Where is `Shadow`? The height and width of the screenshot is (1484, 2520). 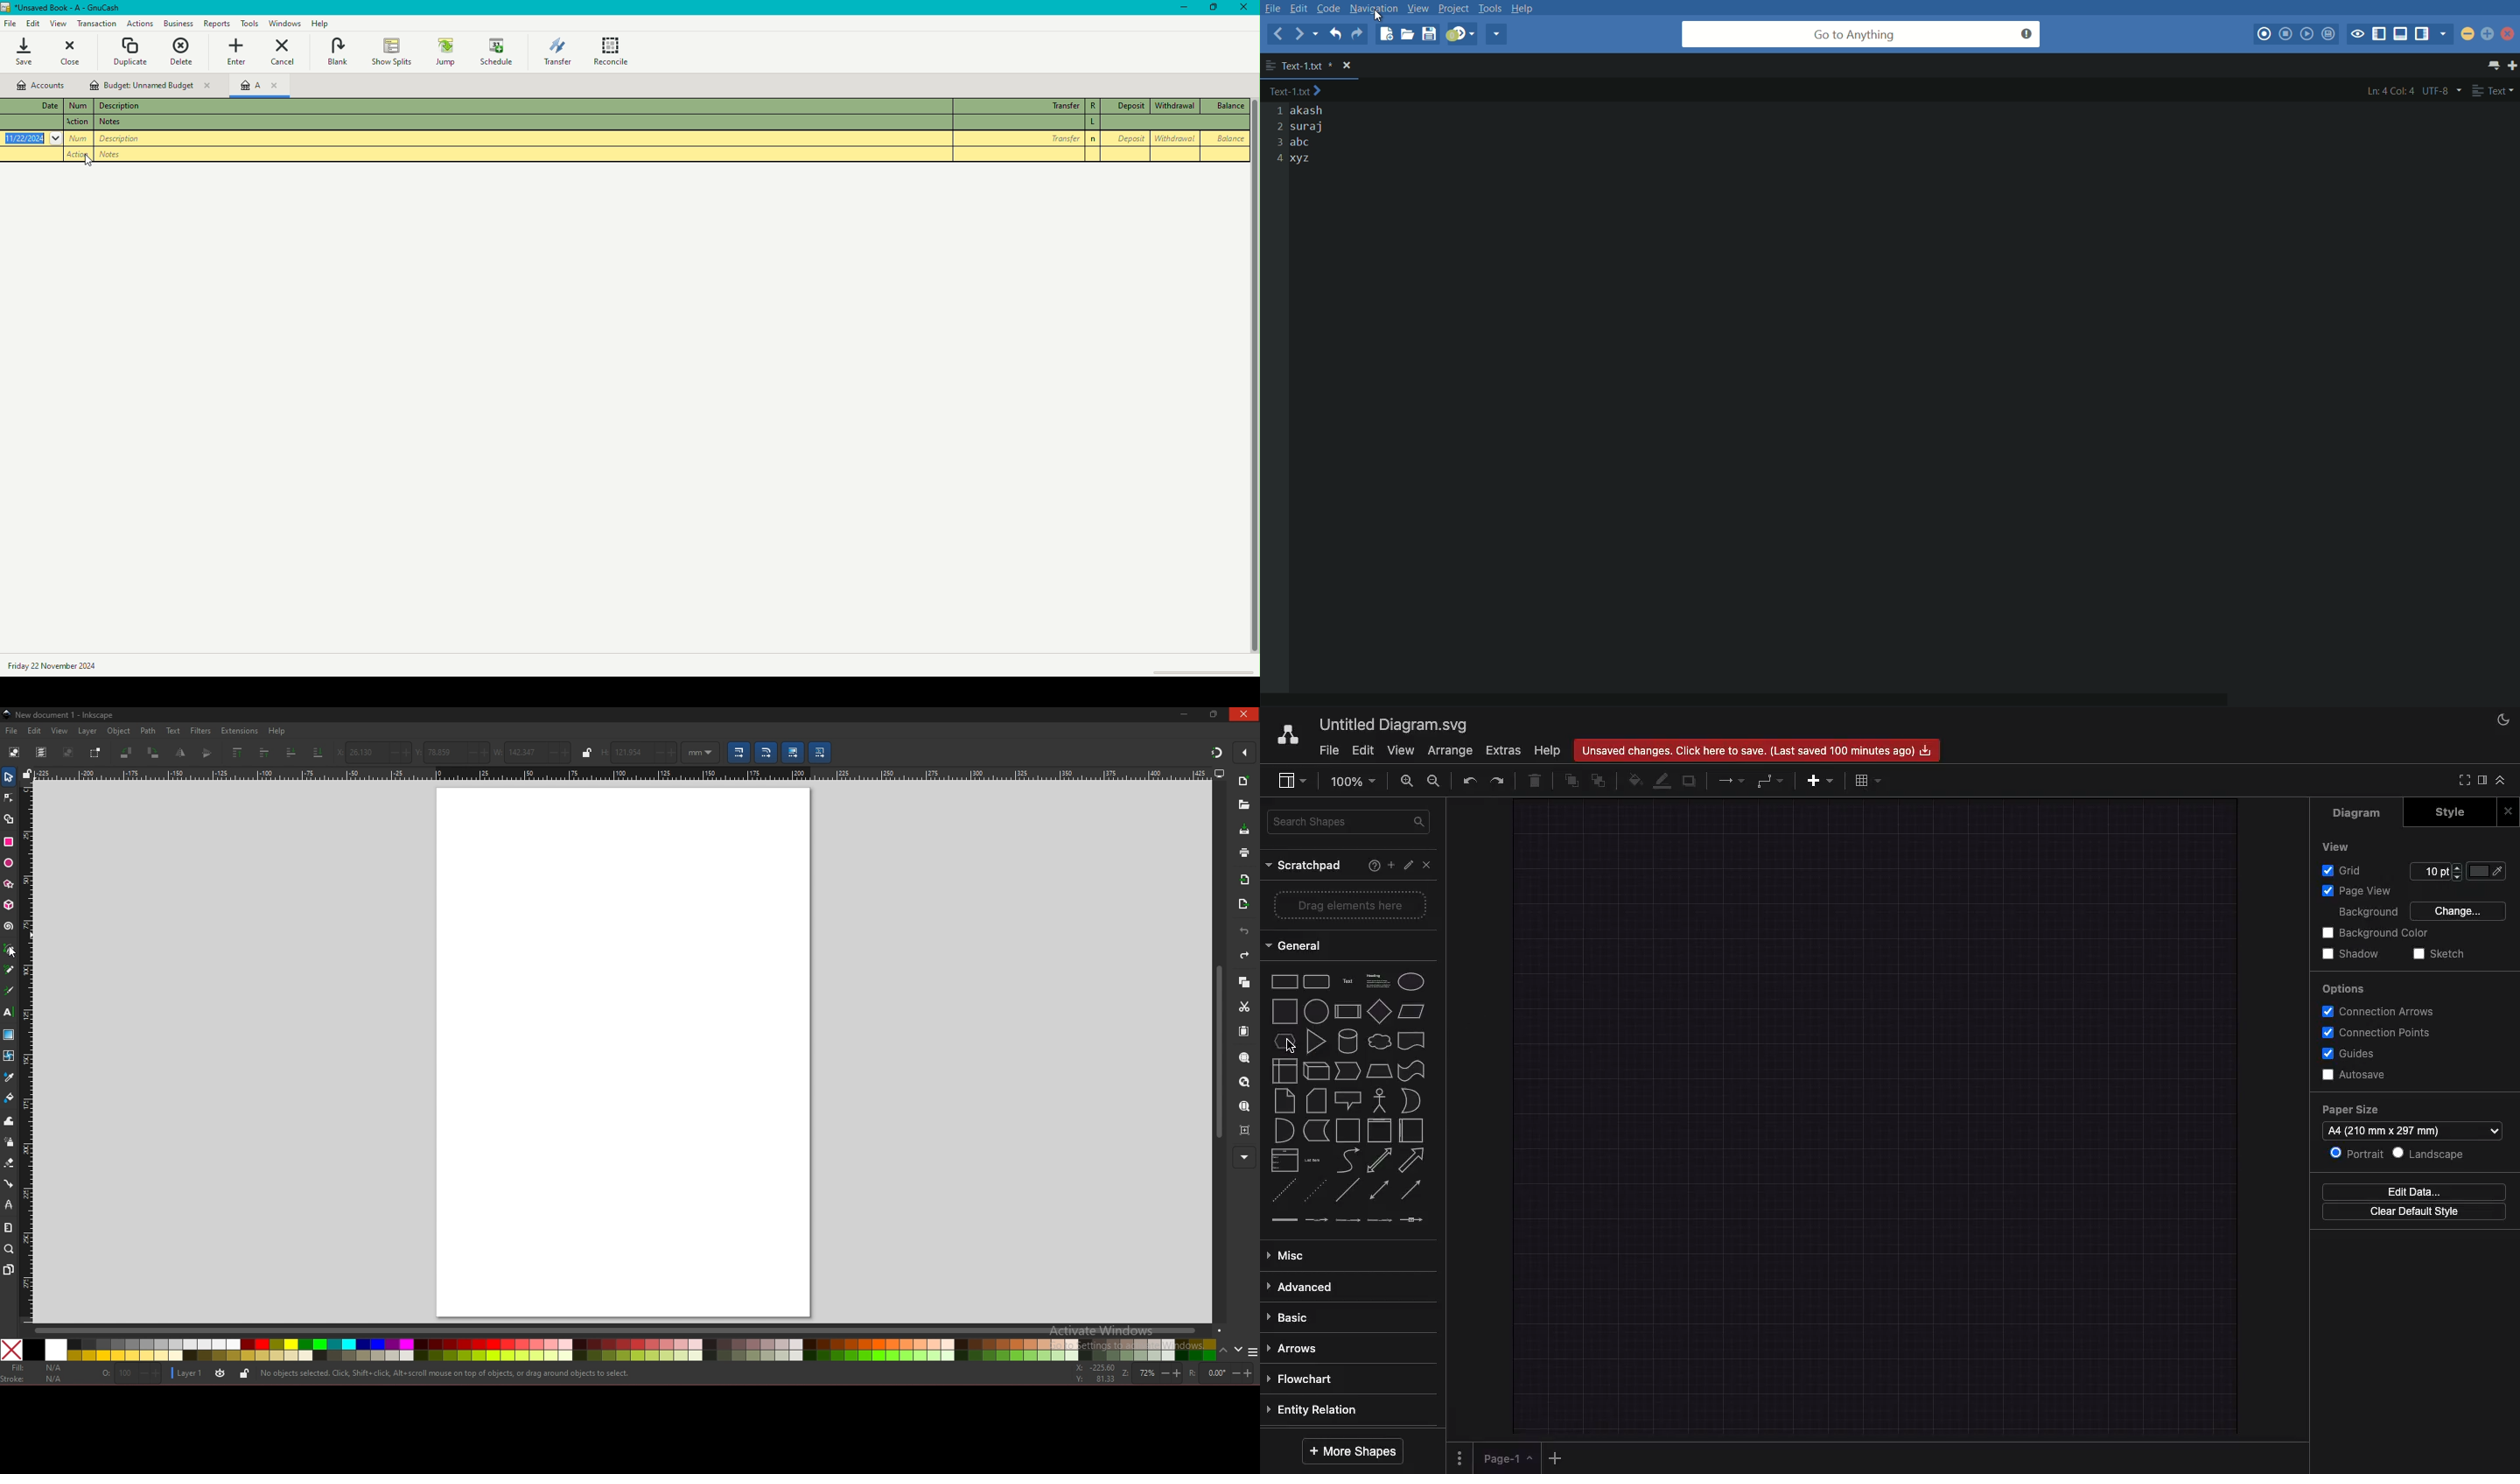 Shadow is located at coordinates (2356, 954).